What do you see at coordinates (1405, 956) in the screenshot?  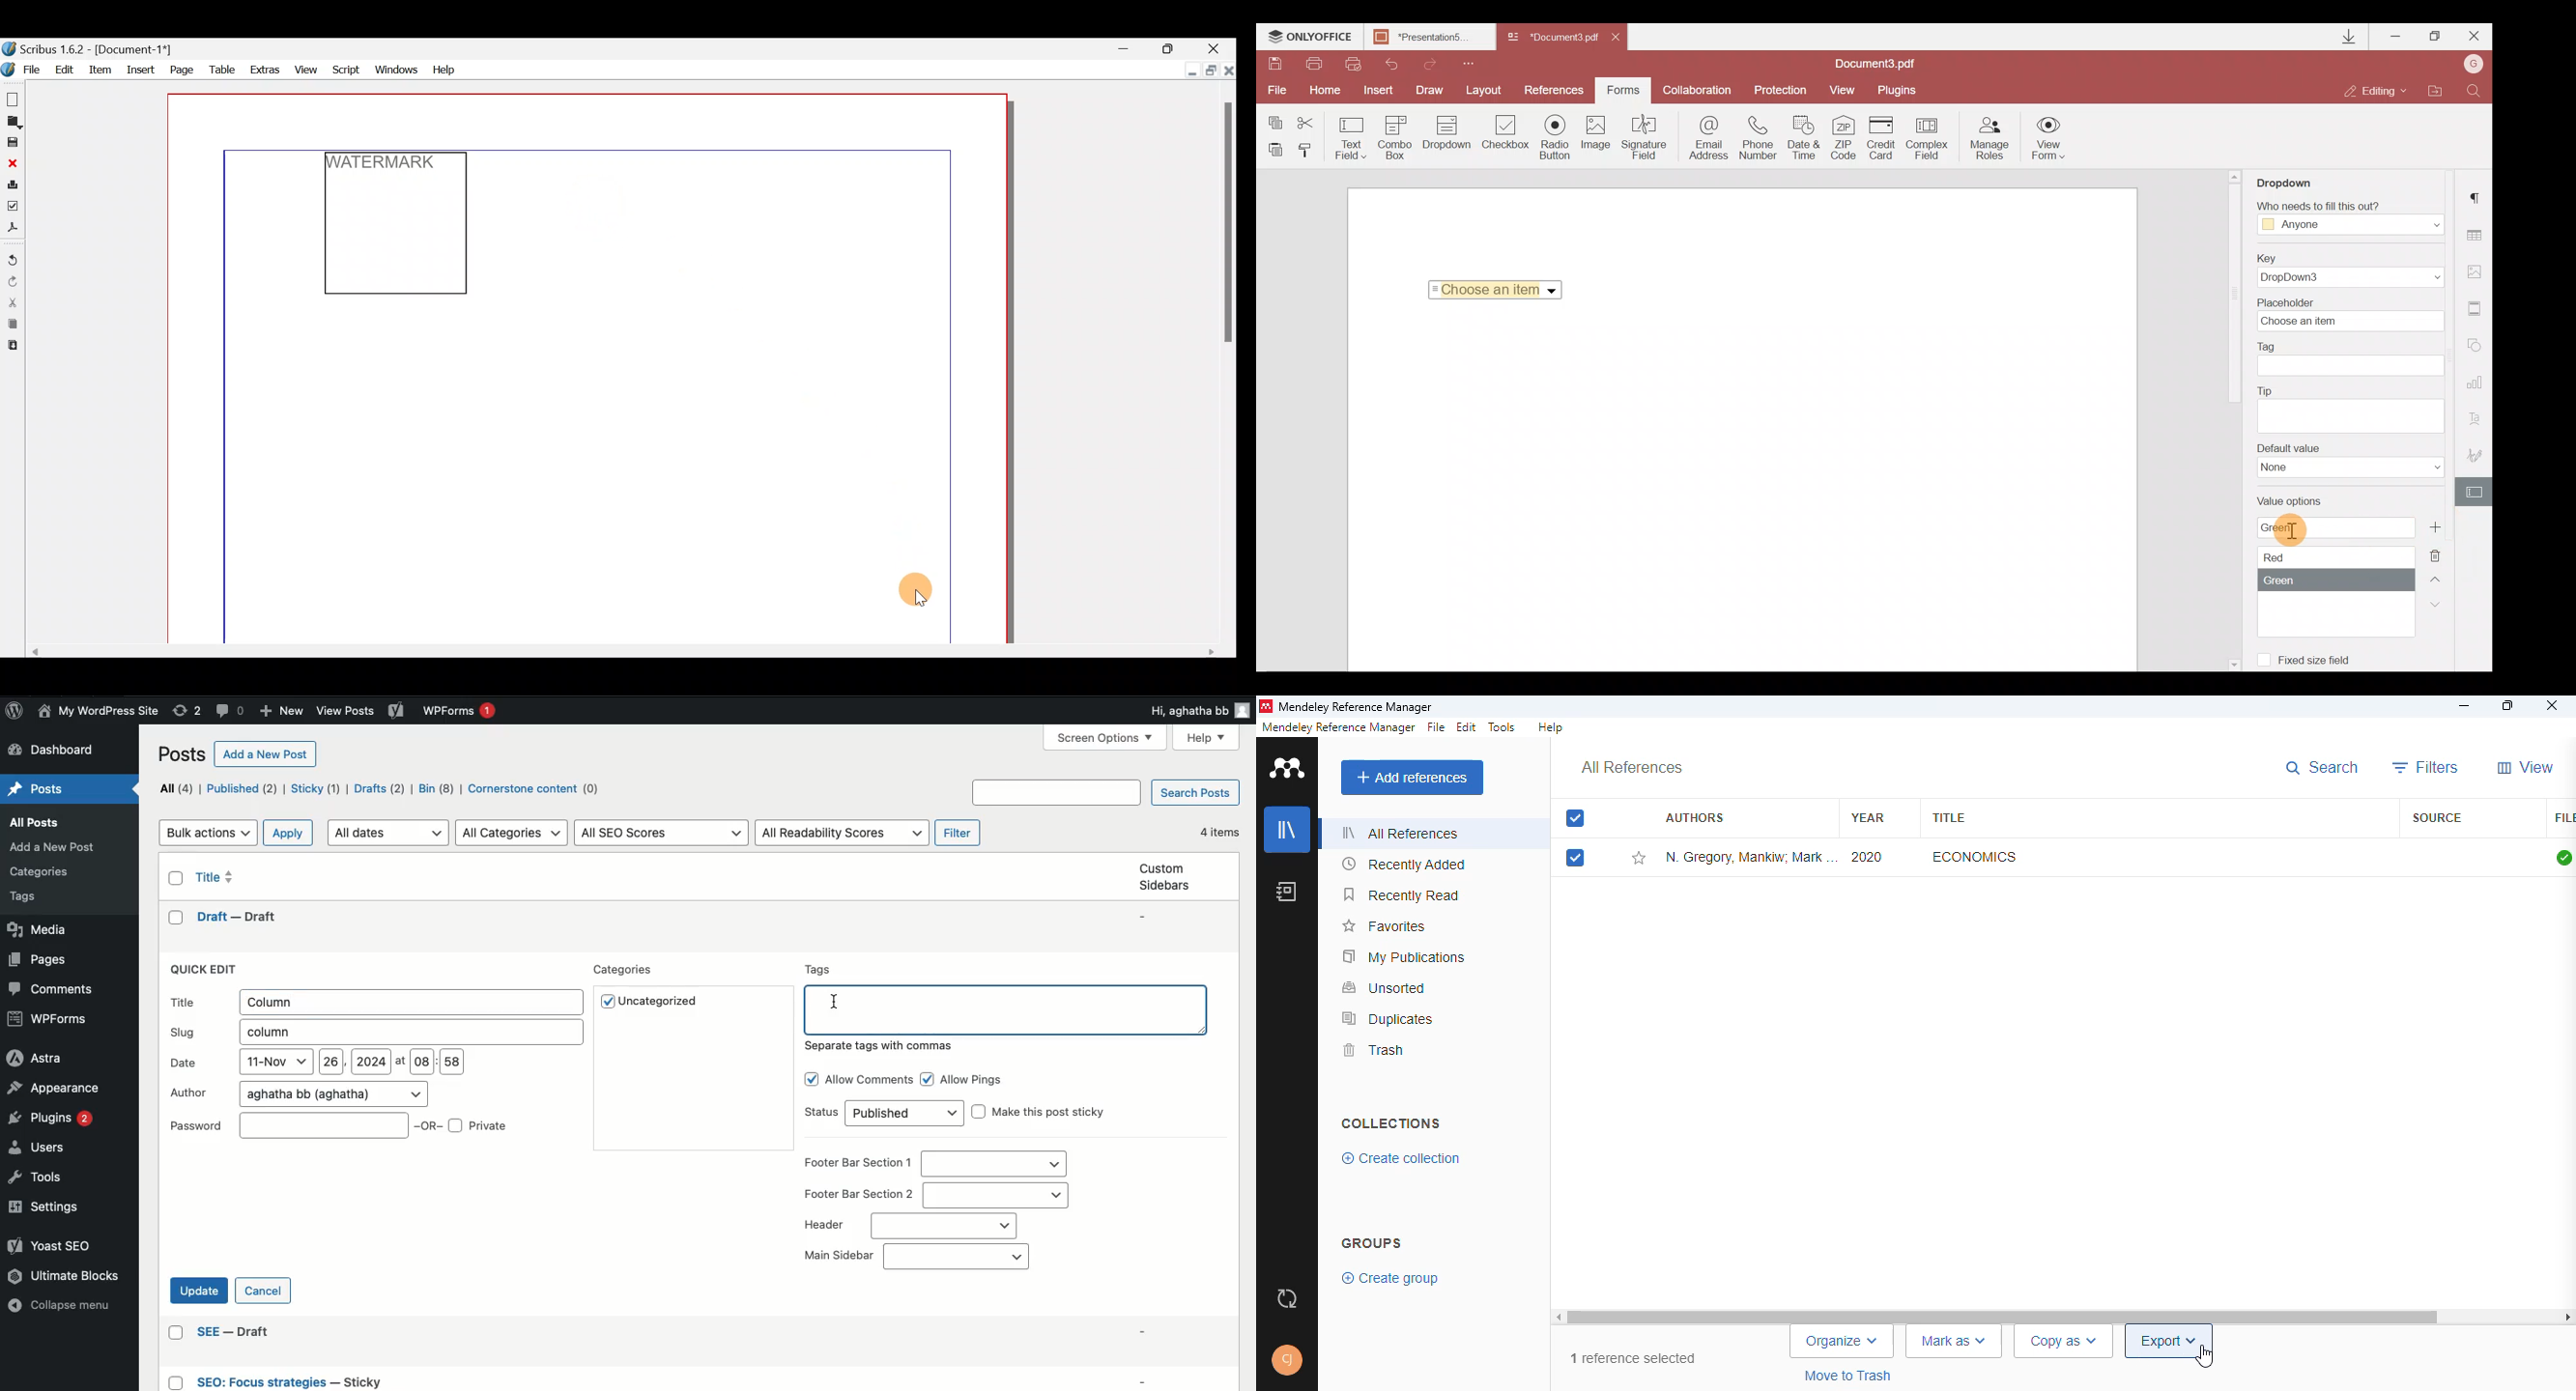 I see `my publications` at bounding box center [1405, 956].